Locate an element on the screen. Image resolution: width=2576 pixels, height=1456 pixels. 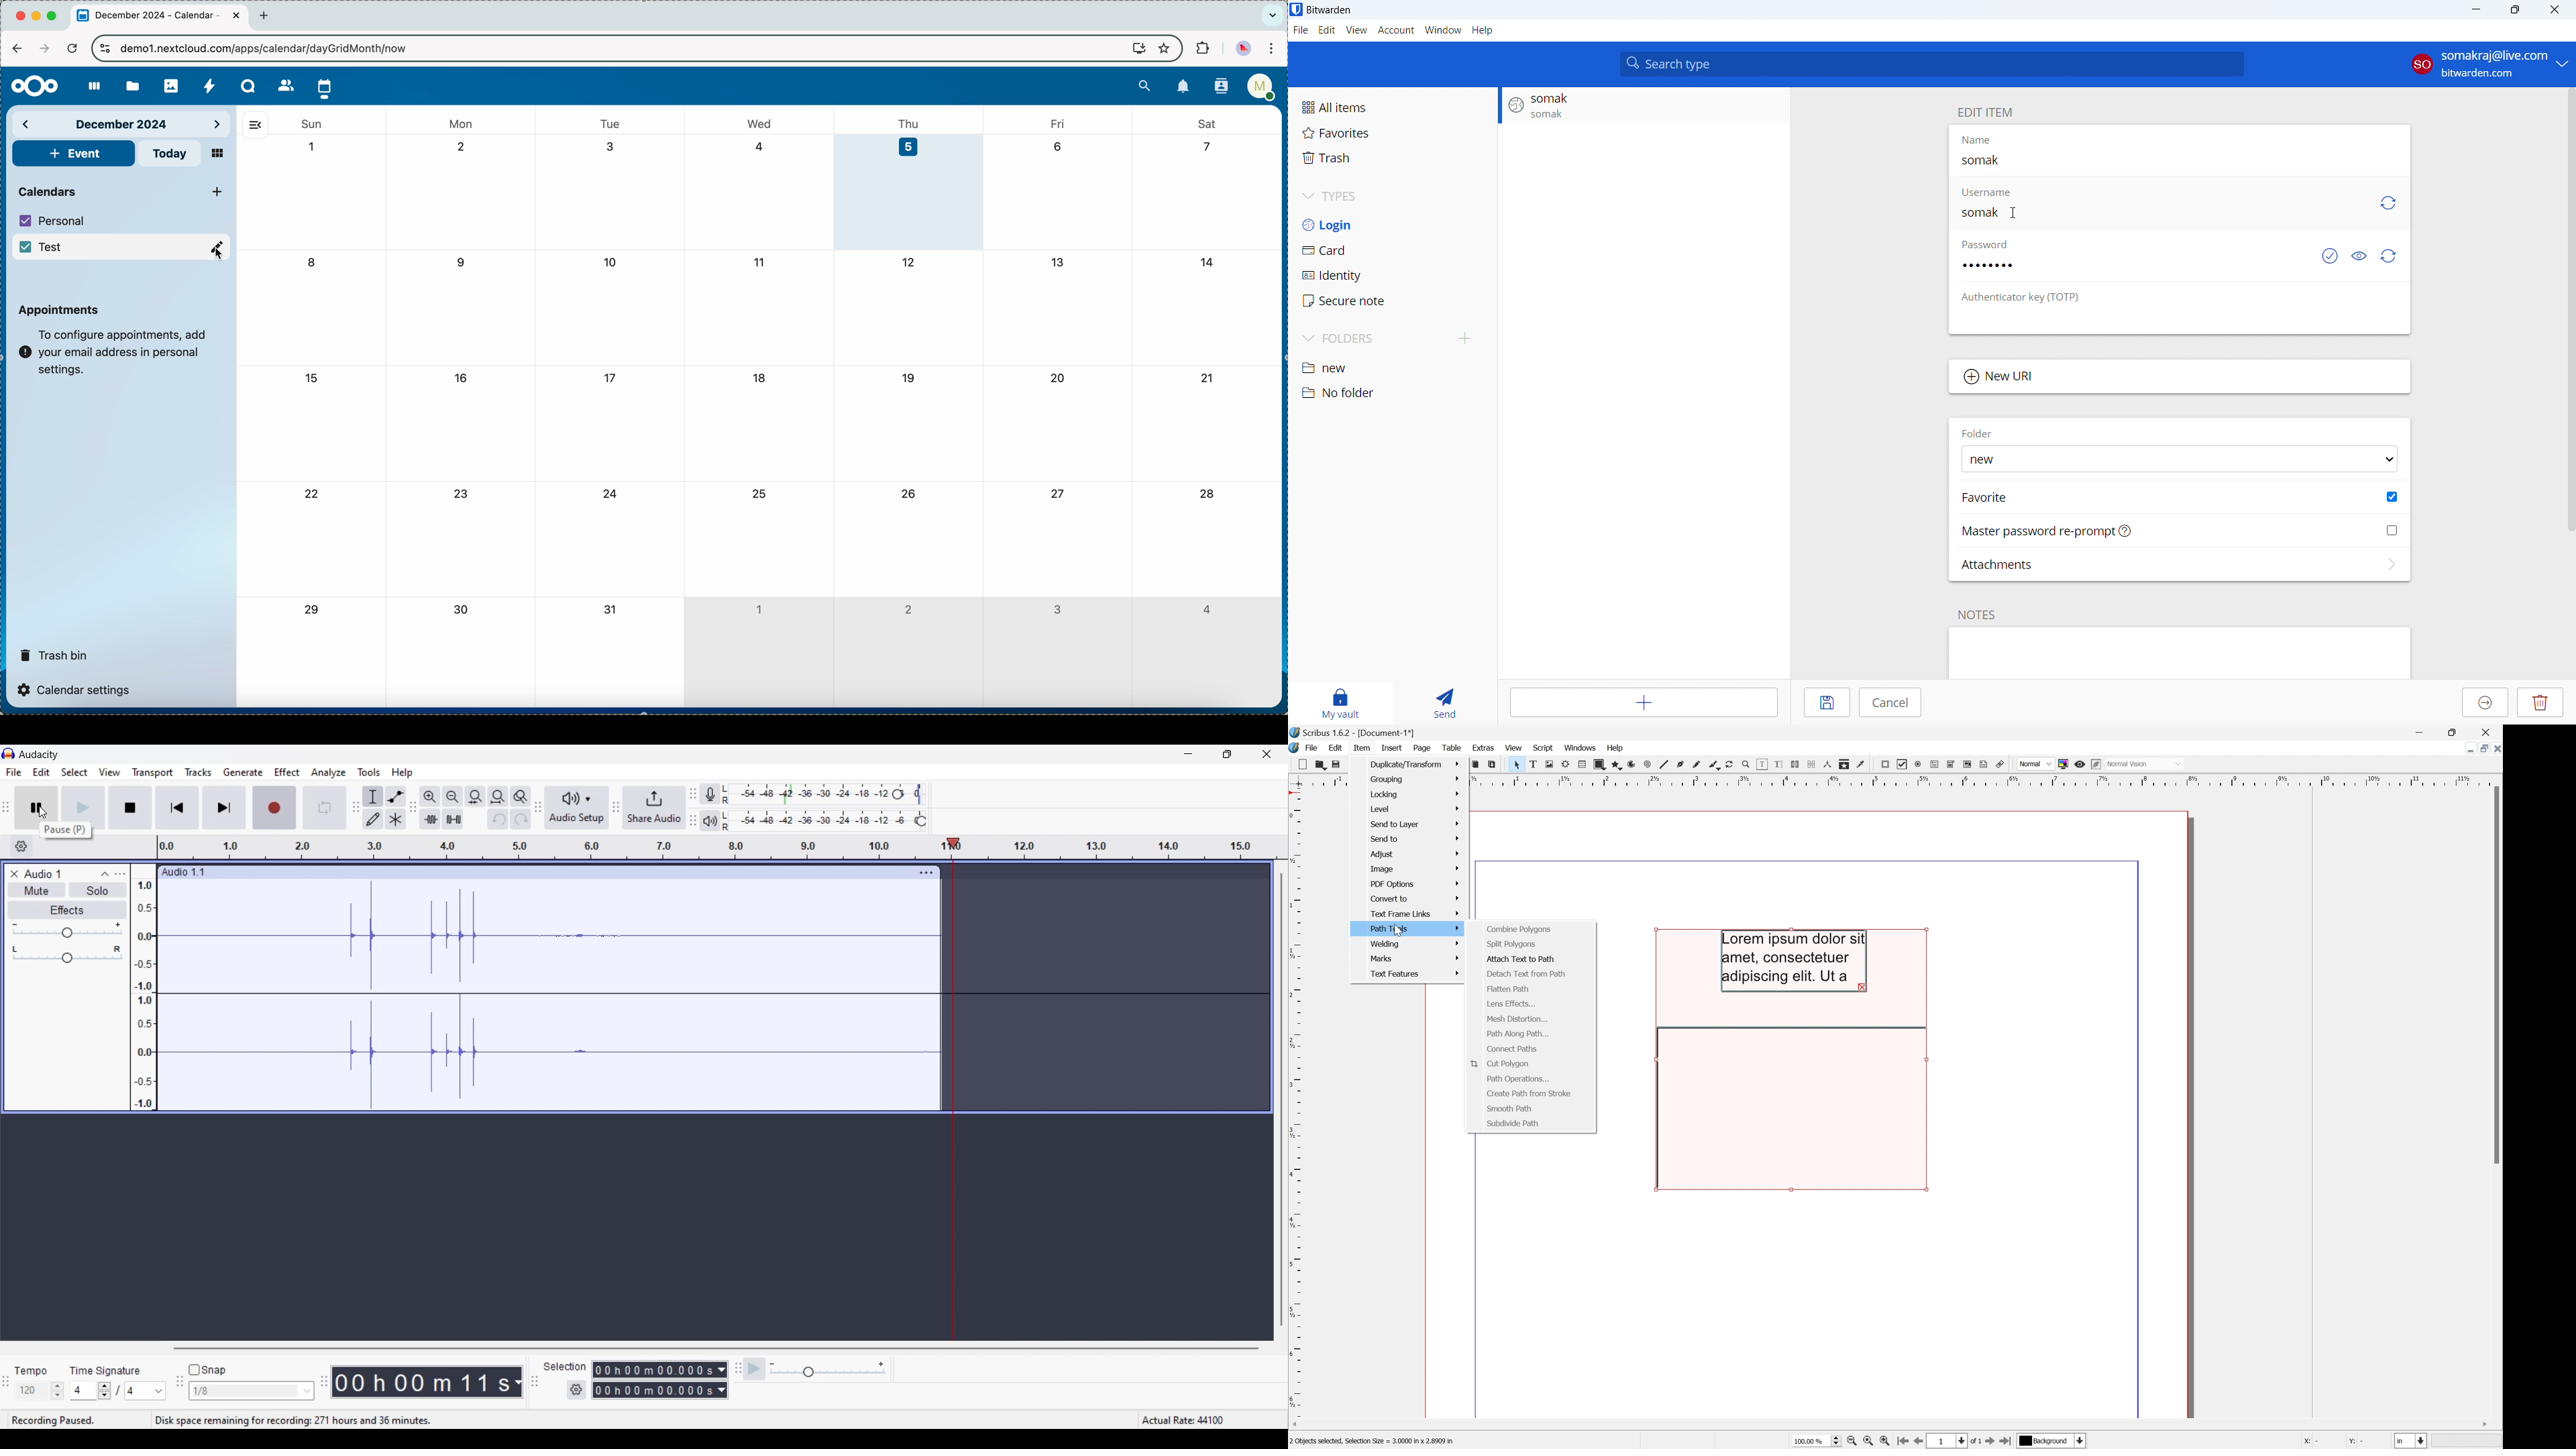
31 is located at coordinates (611, 611).